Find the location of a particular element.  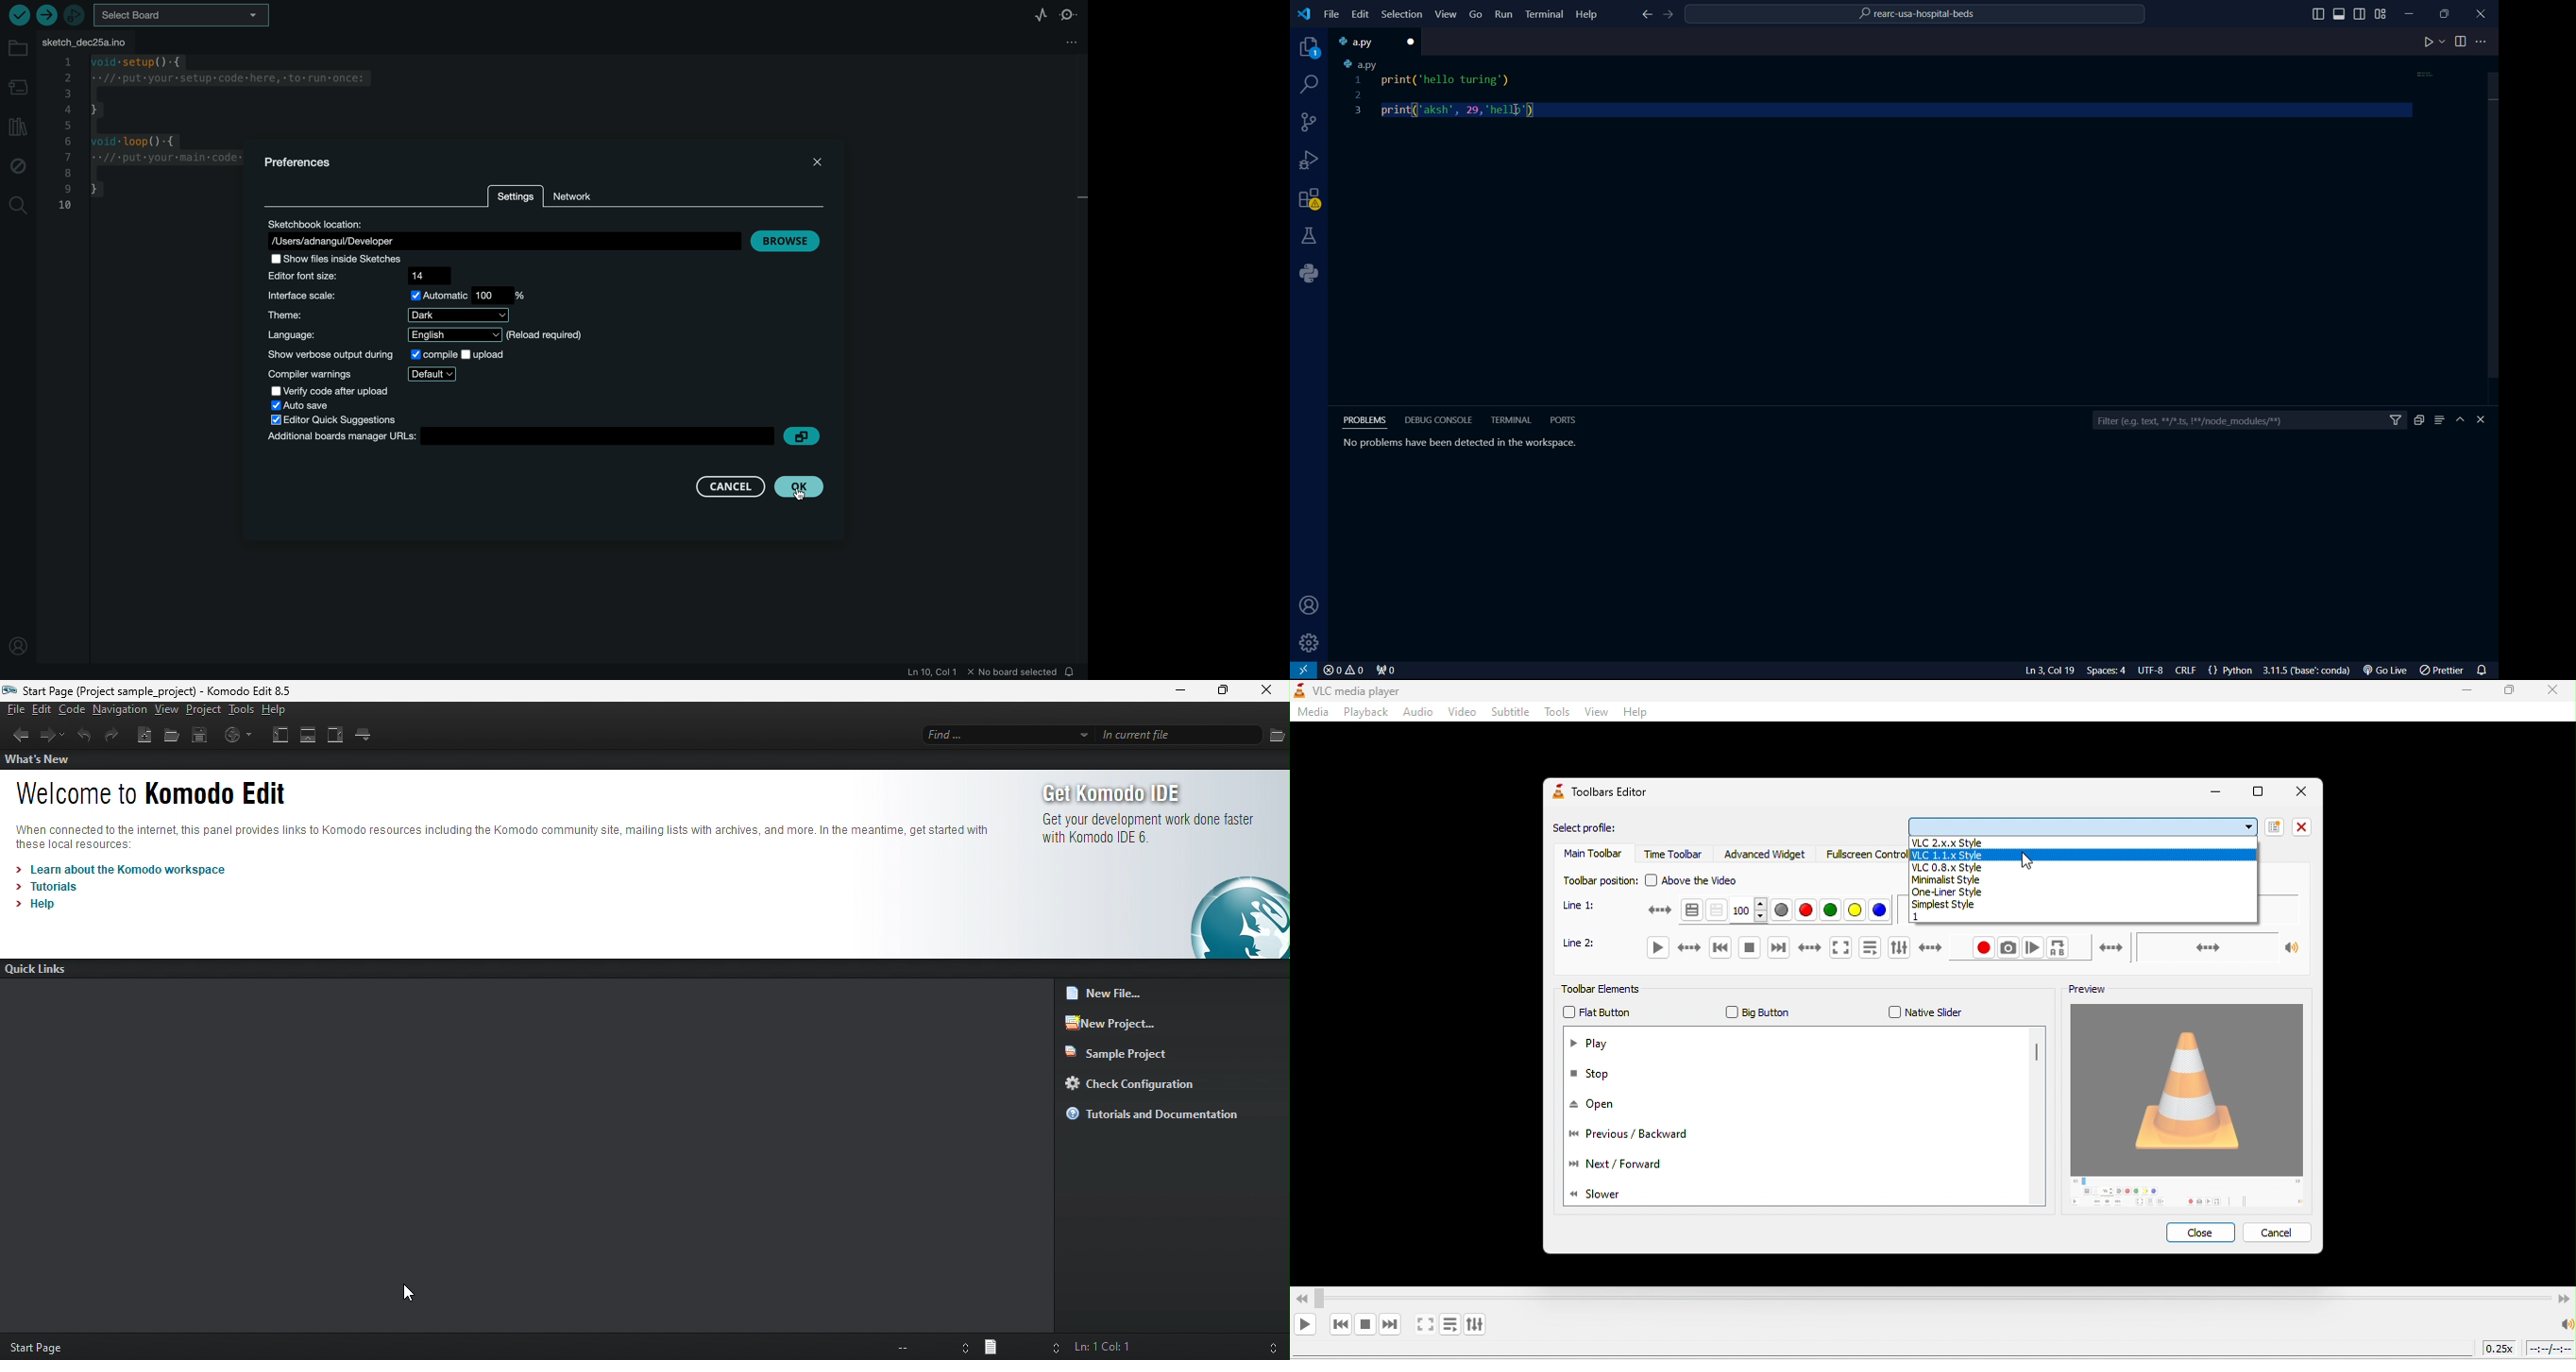

teletext activation is located at coordinates (1669, 912).